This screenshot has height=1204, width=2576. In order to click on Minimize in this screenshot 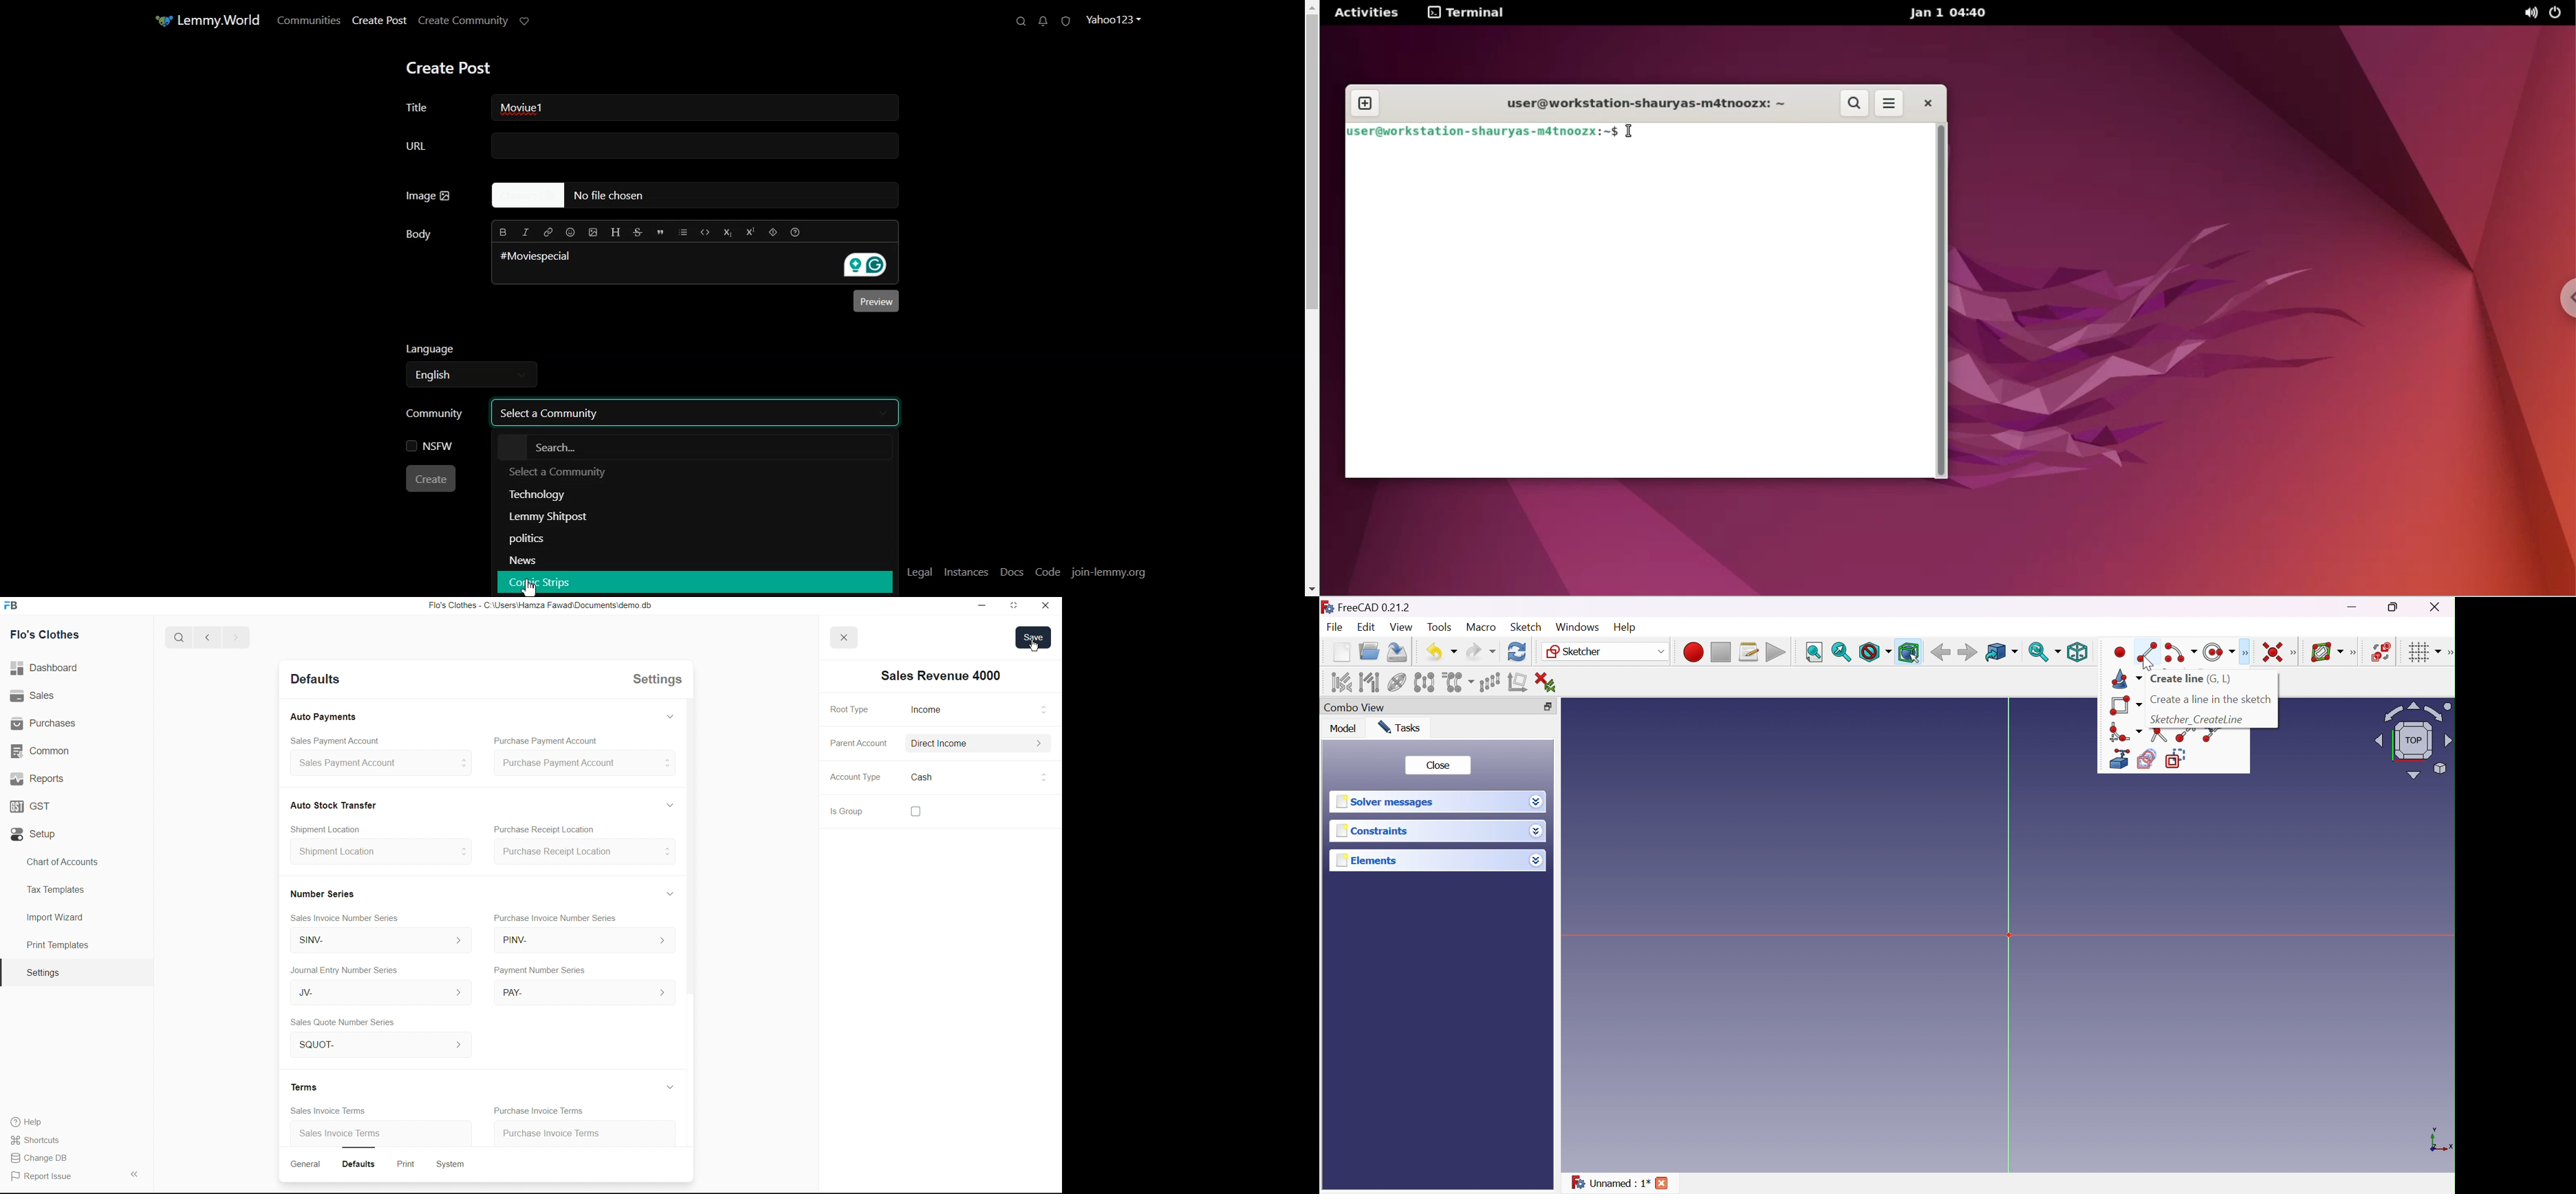, I will do `click(2353, 608)`.